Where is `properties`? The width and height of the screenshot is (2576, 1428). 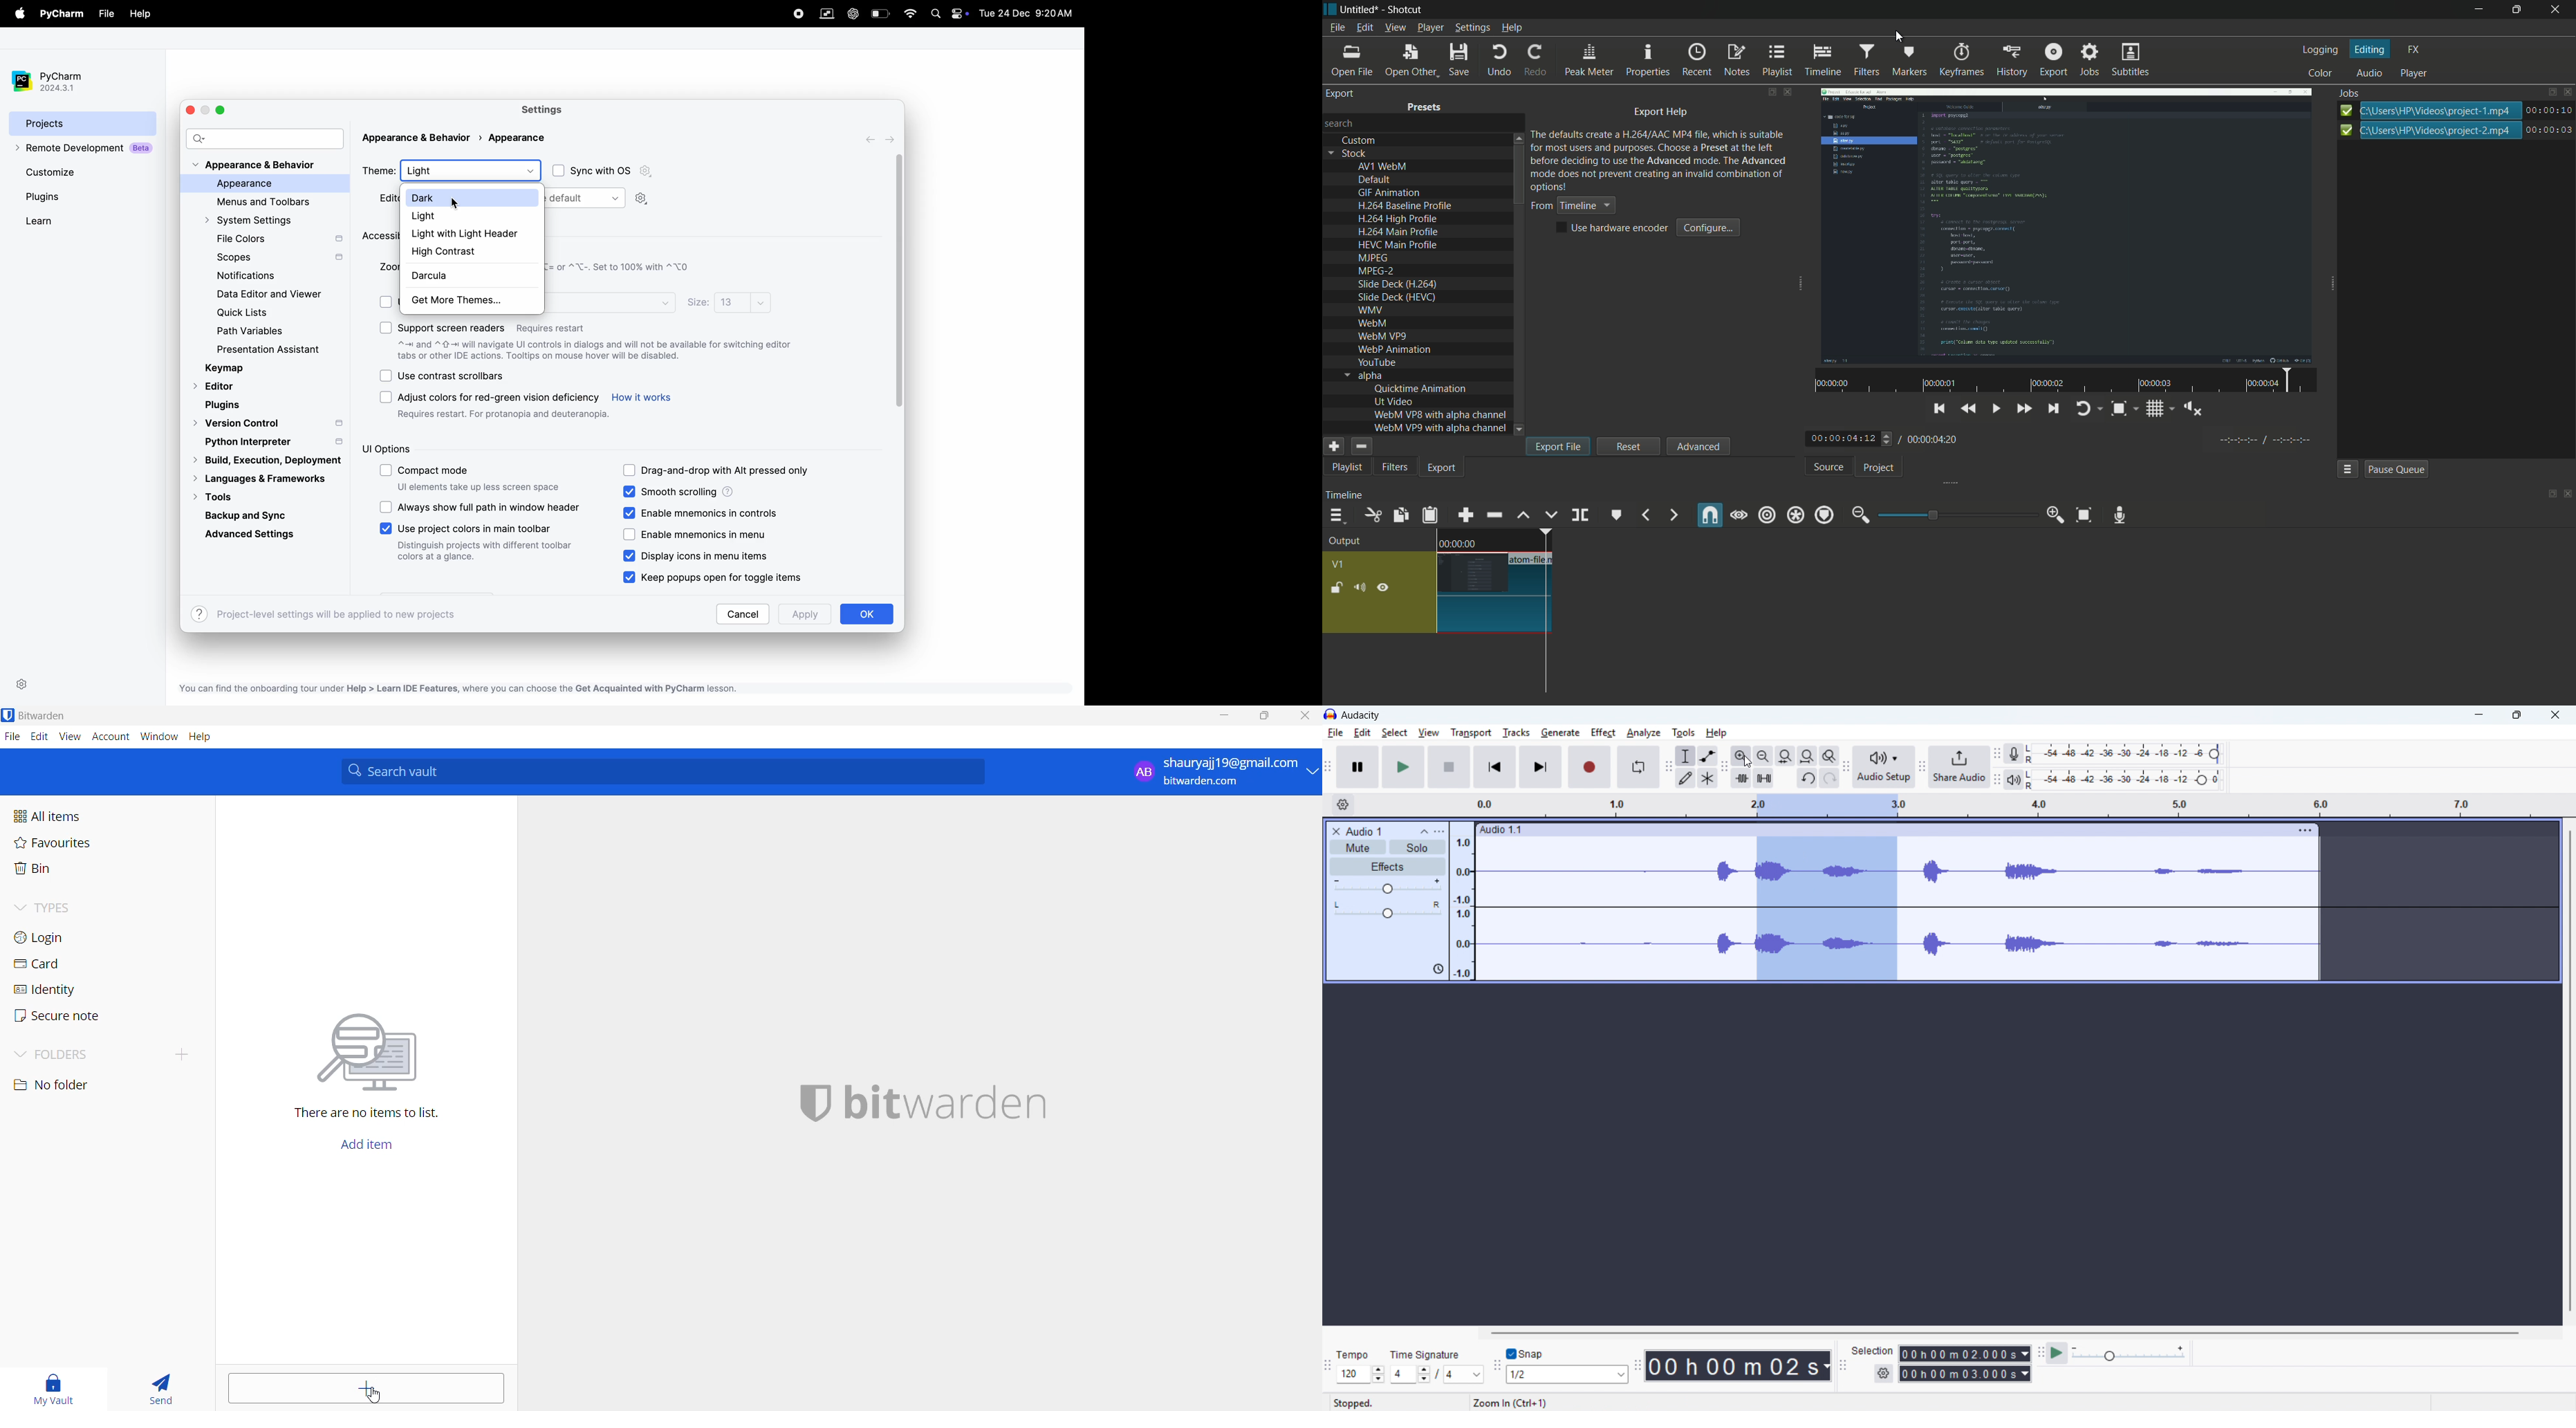
properties is located at coordinates (1649, 61).